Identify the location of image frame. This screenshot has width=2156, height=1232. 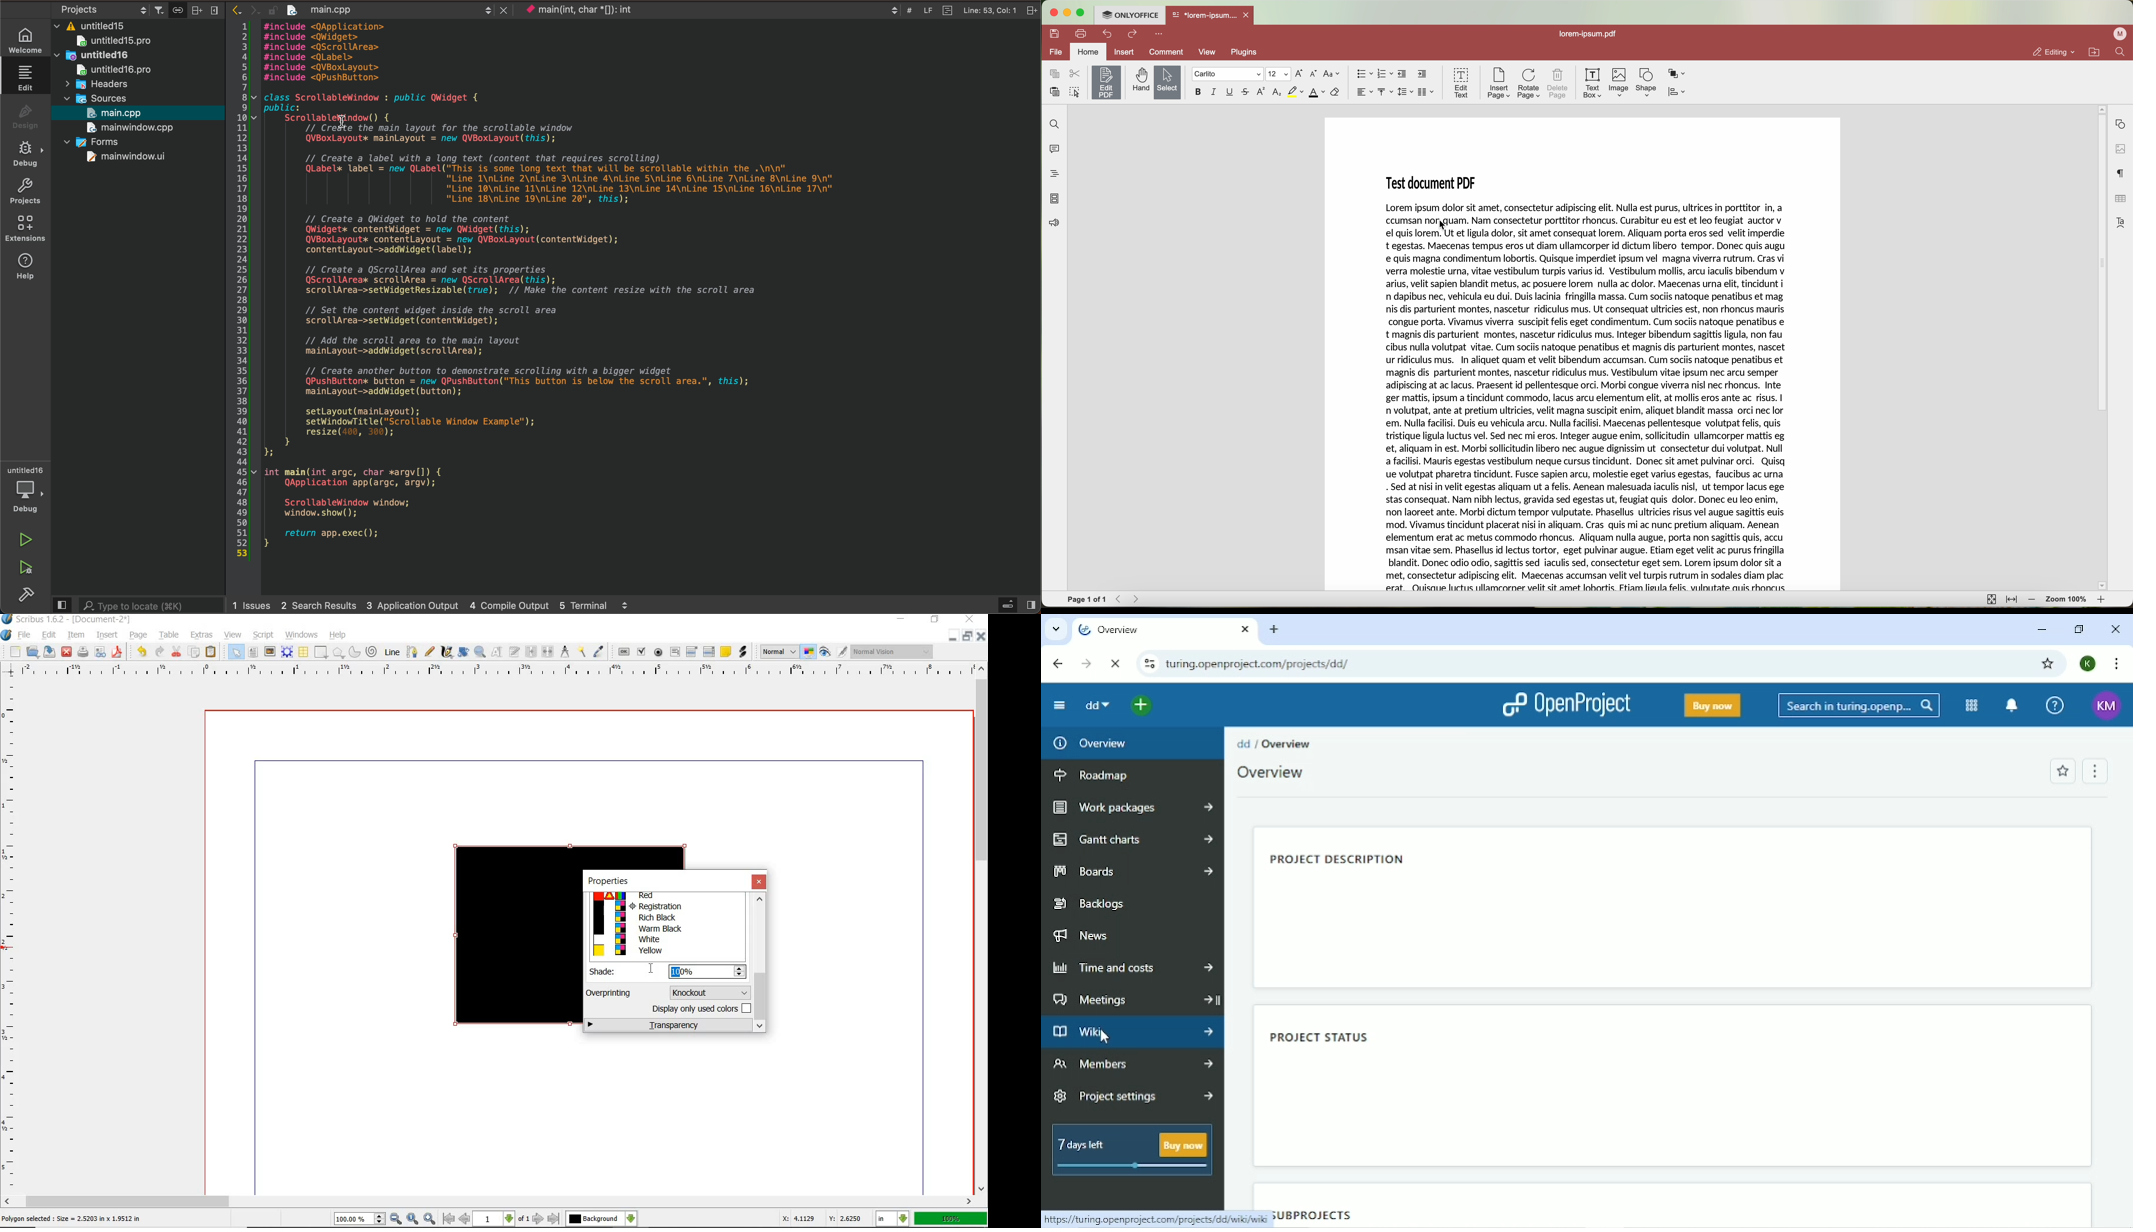
(271, 652).